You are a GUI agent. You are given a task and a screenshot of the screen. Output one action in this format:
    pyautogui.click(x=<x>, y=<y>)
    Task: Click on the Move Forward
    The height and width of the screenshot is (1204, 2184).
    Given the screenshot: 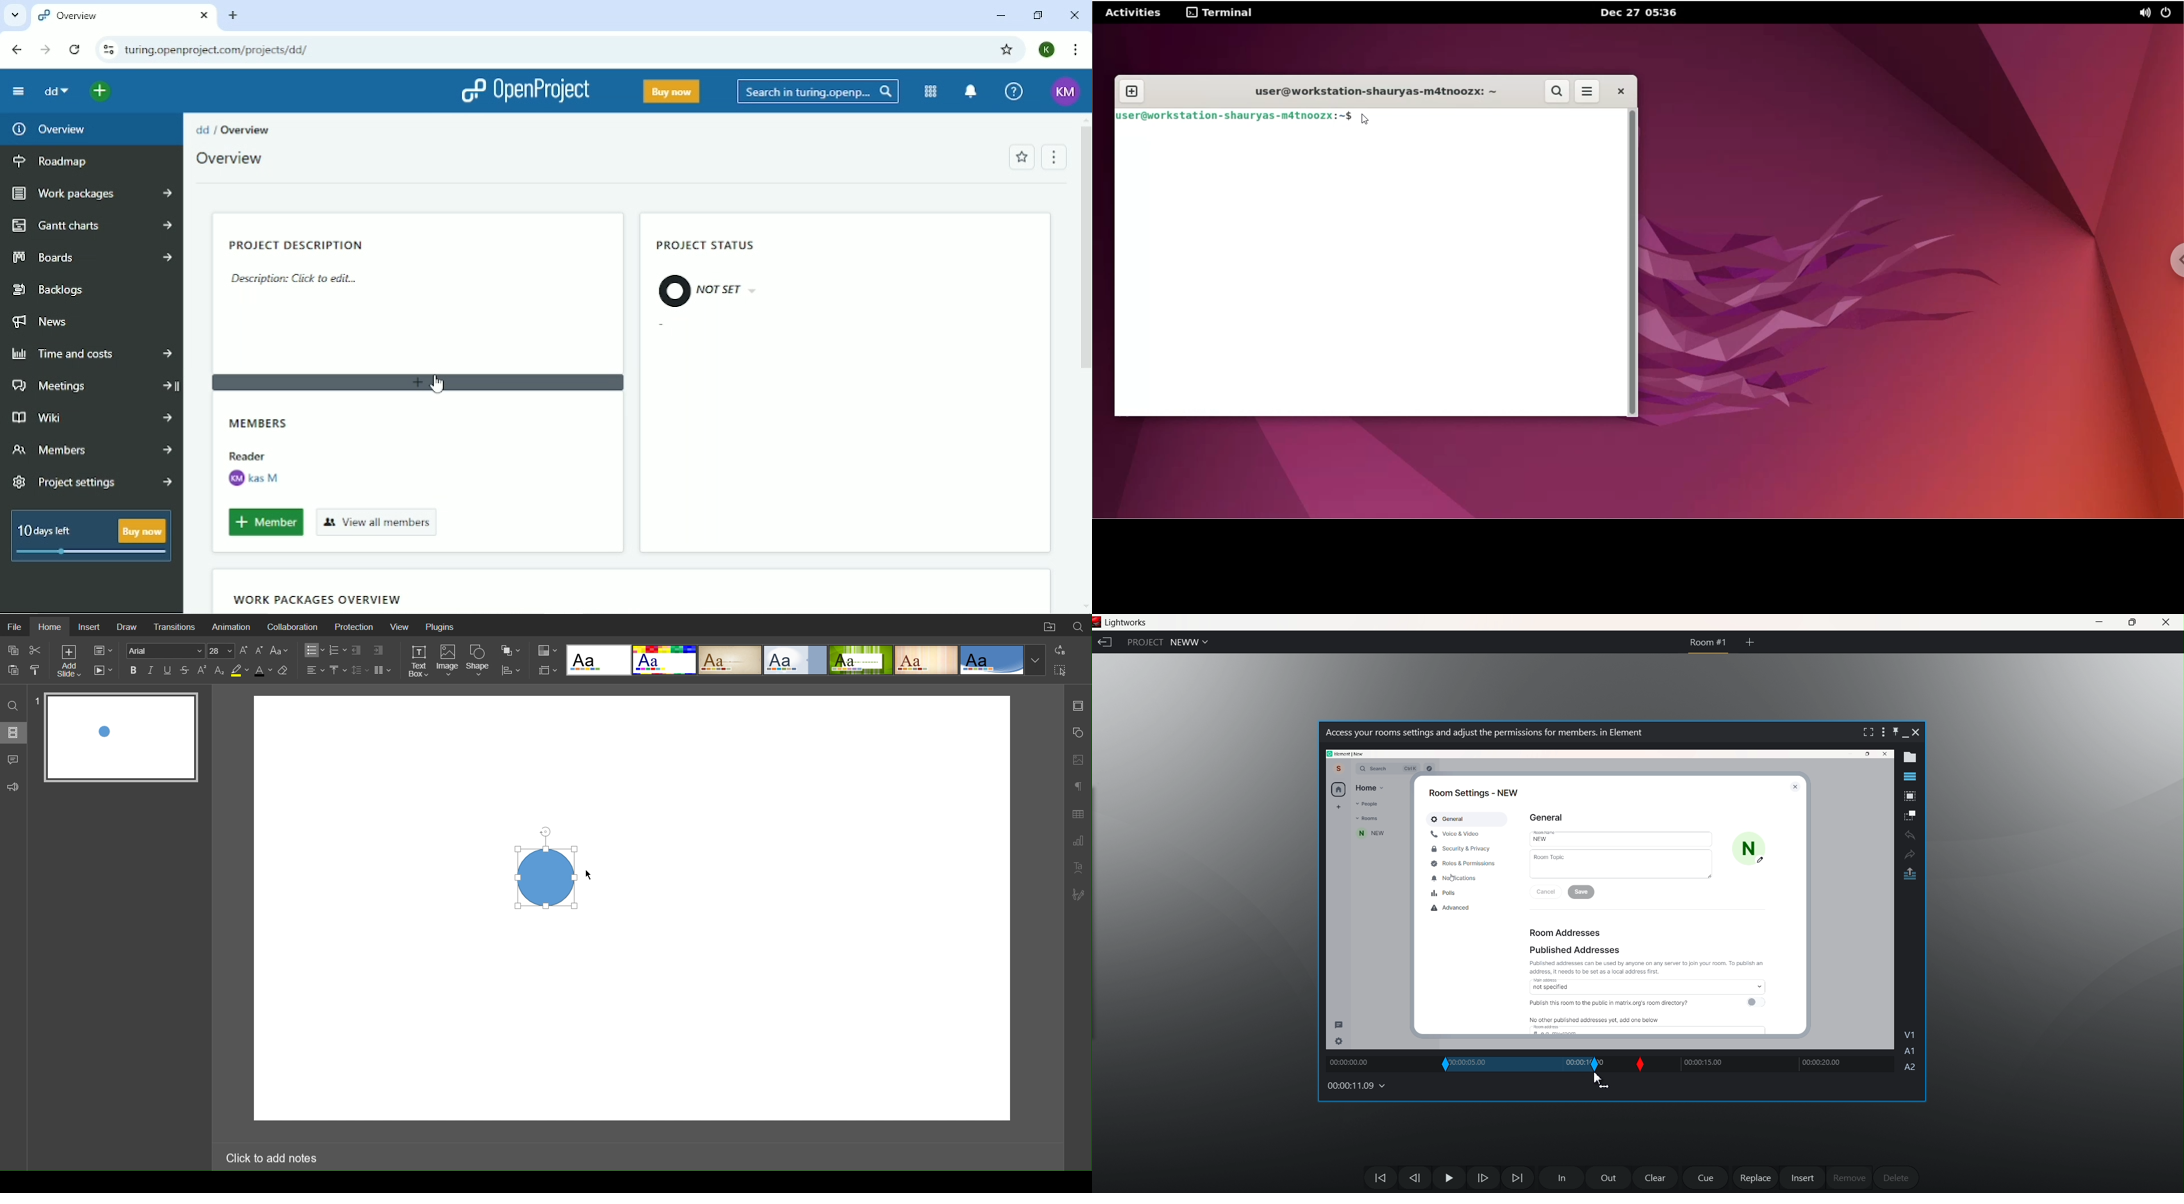 What is the action you would take?
    pyautogui.click(x=1518, y=1177)
    